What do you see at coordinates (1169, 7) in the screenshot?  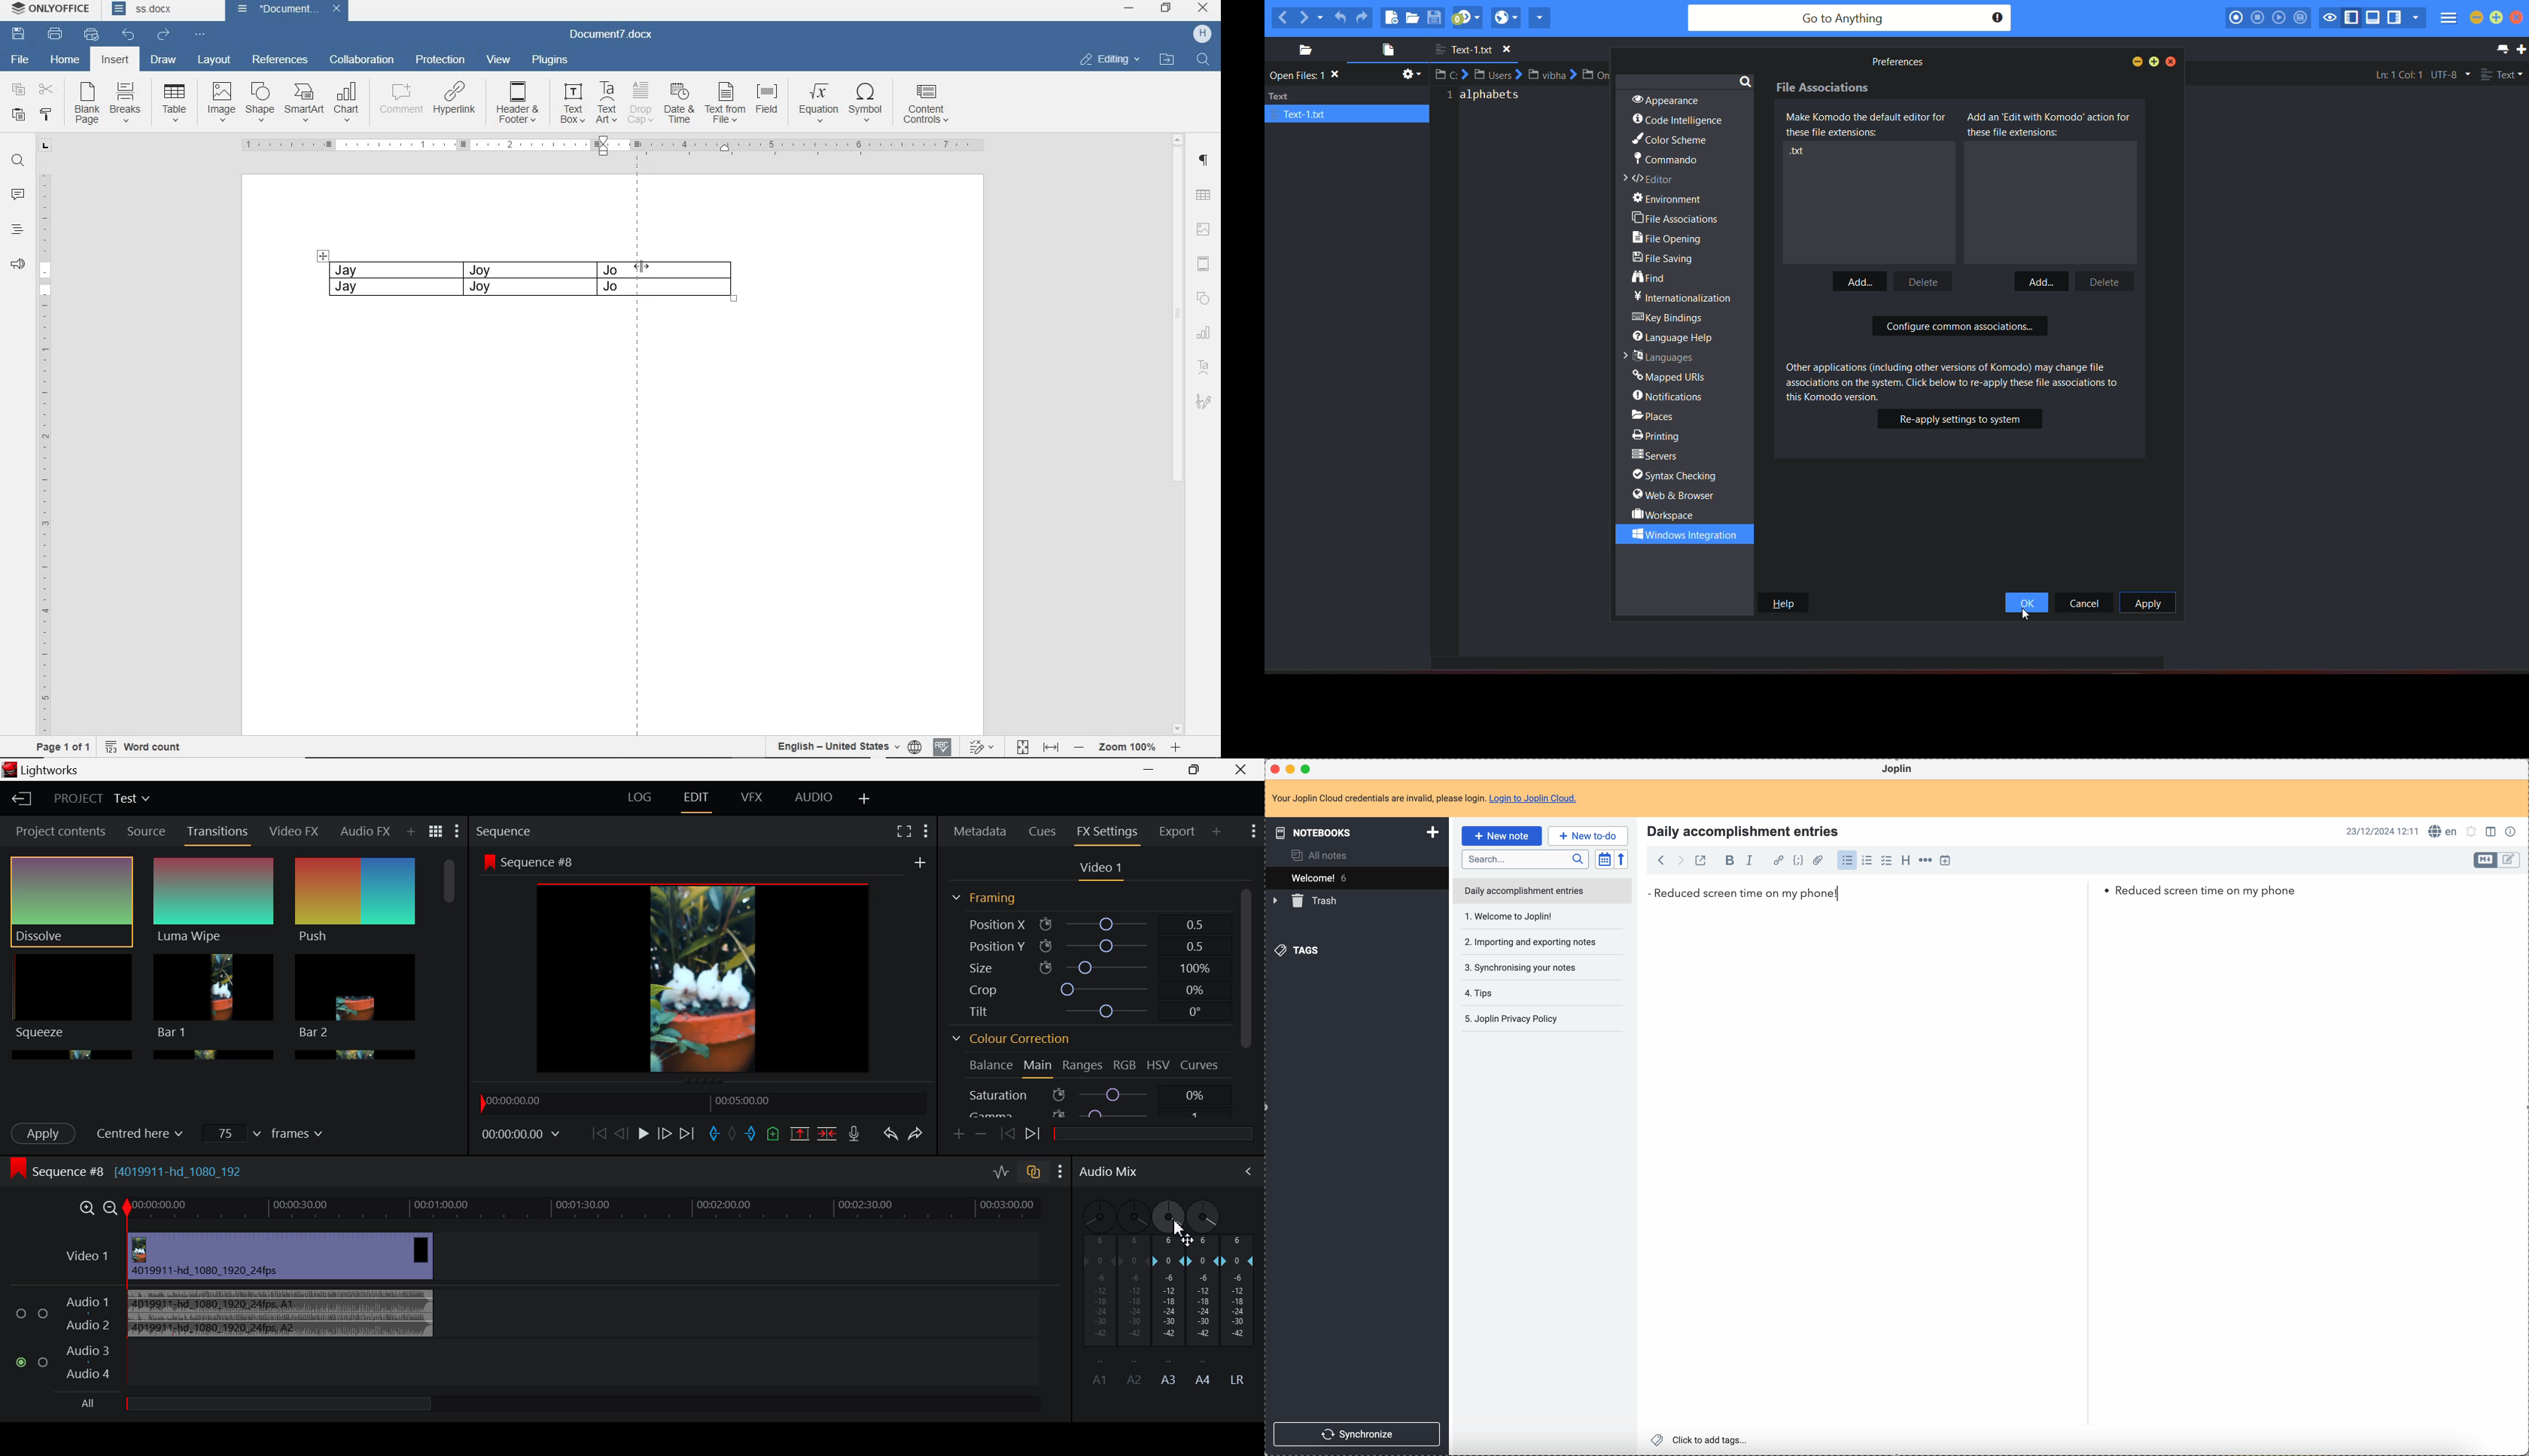 I see `RESTORE DOWN` at bounding box center [1169, 7].